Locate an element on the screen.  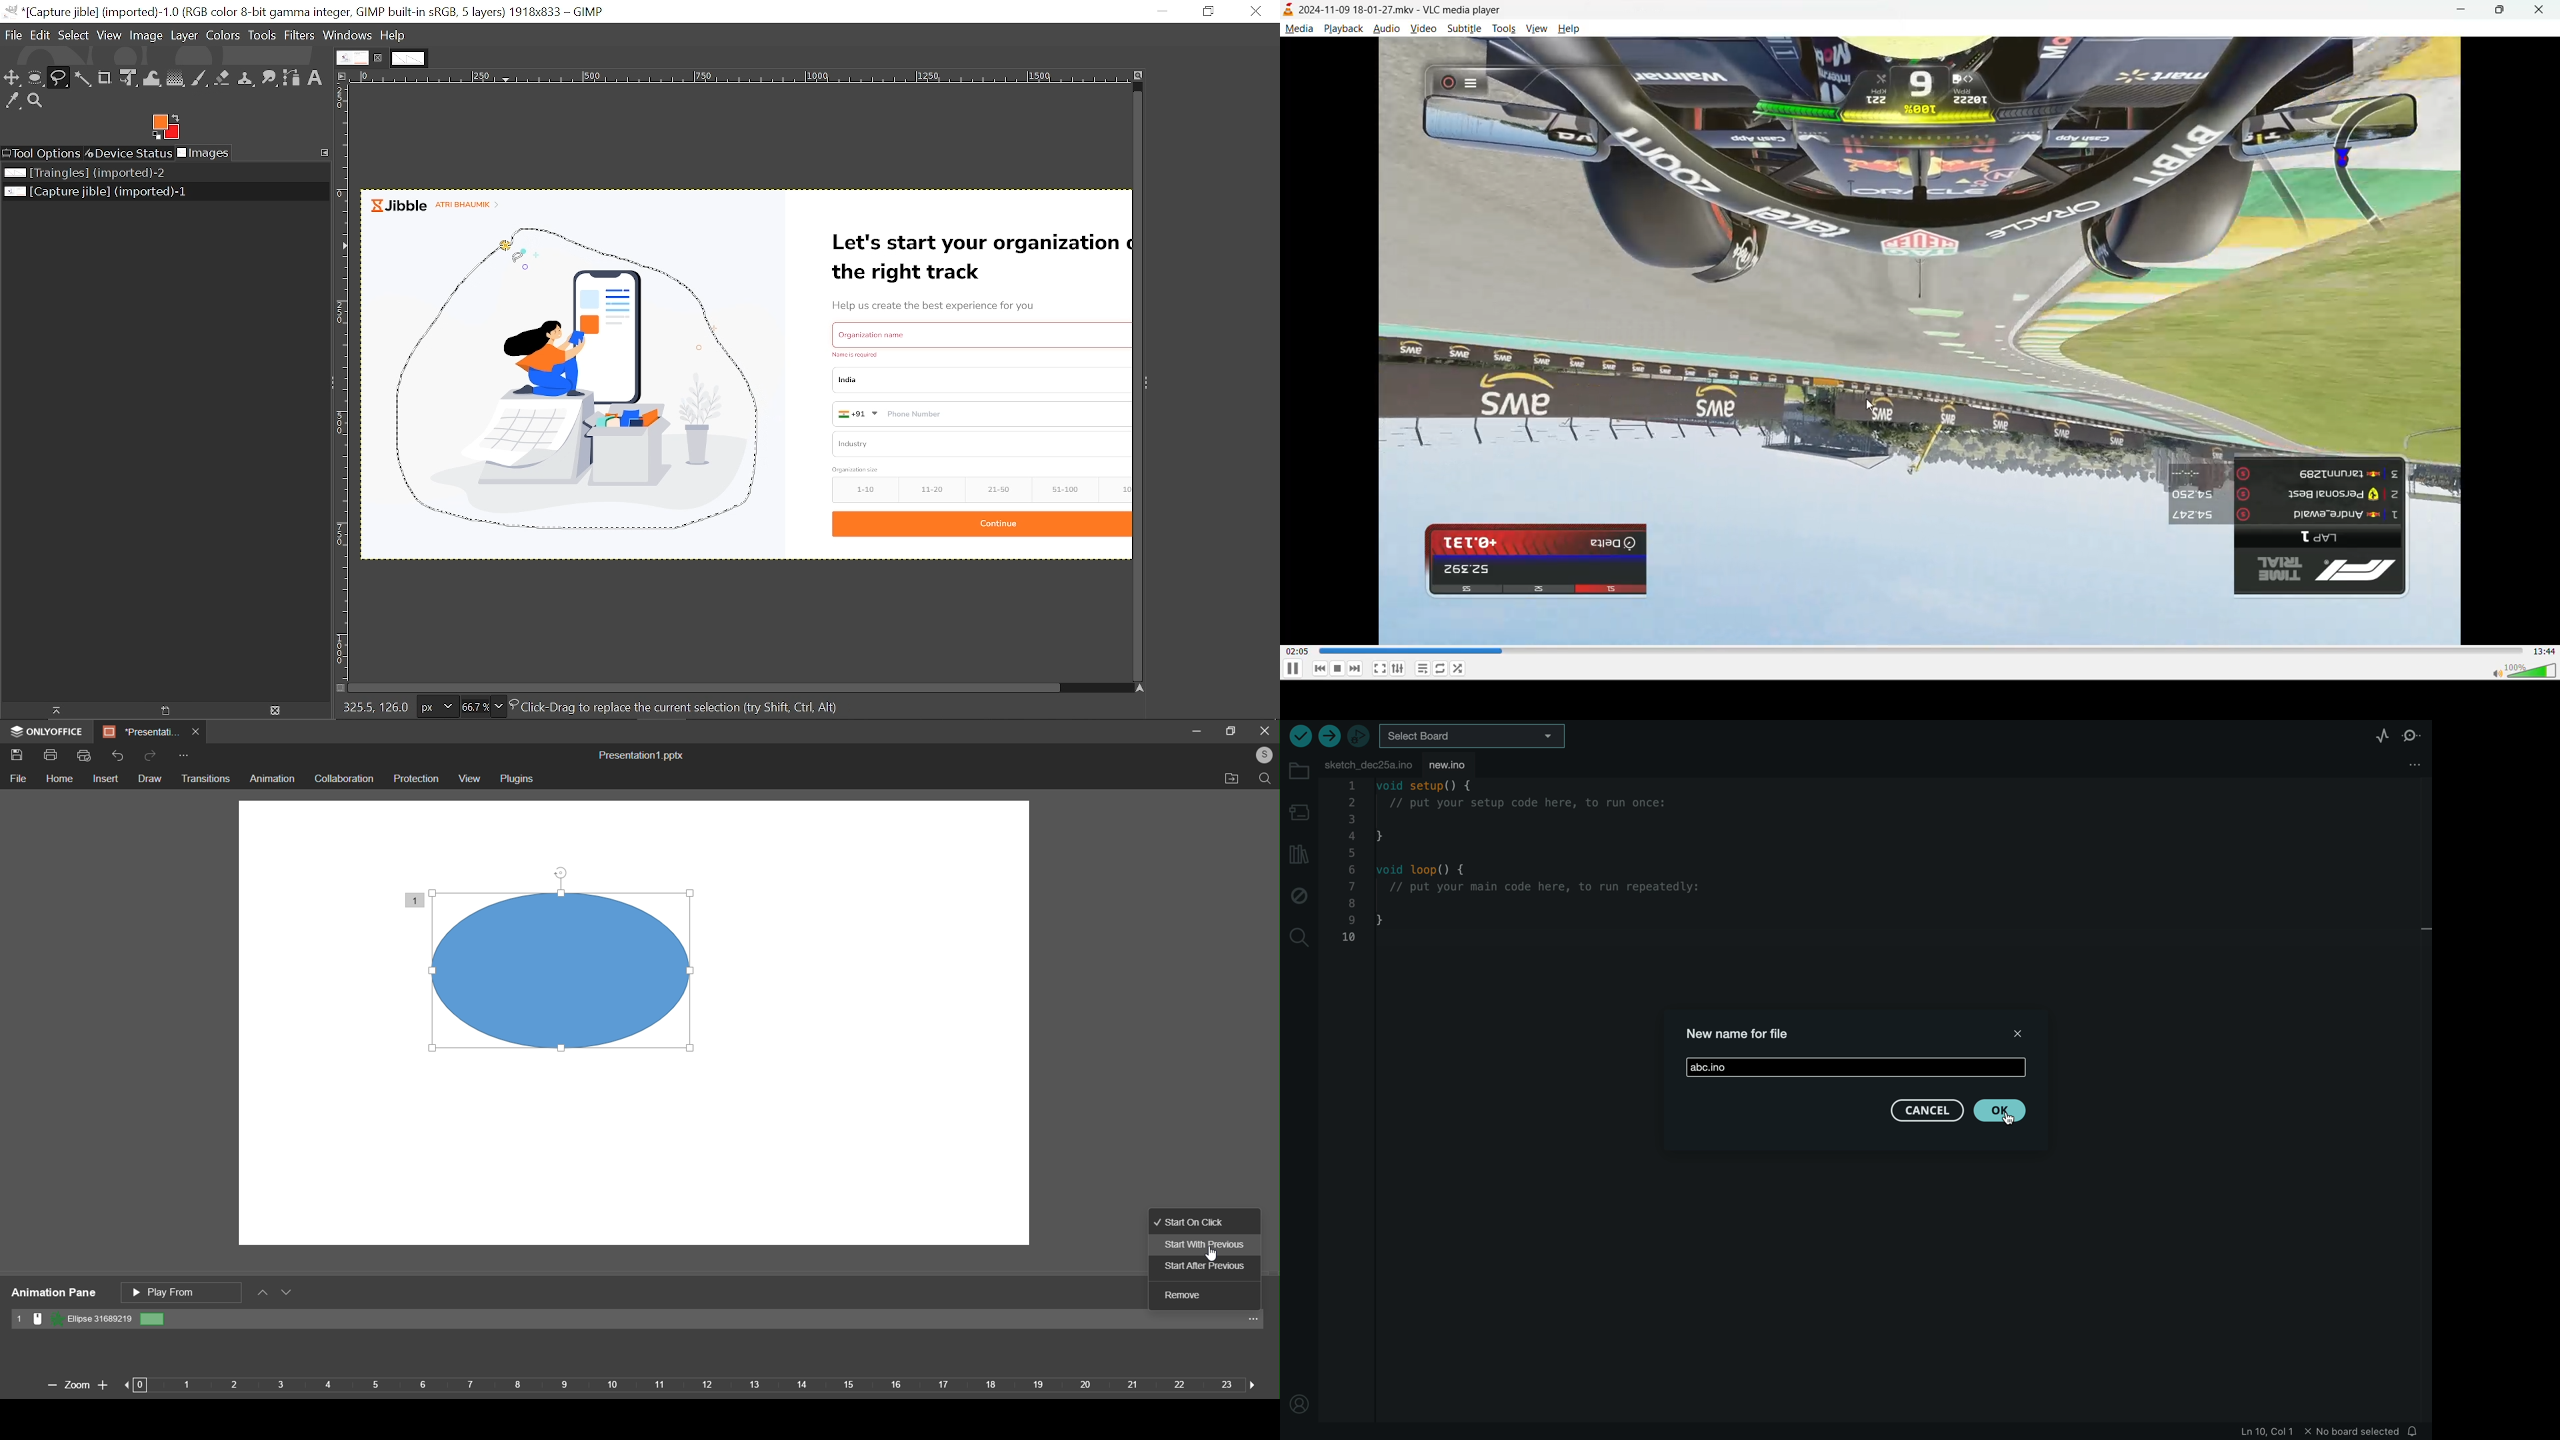
Edit is located at coordinates (41, 35).